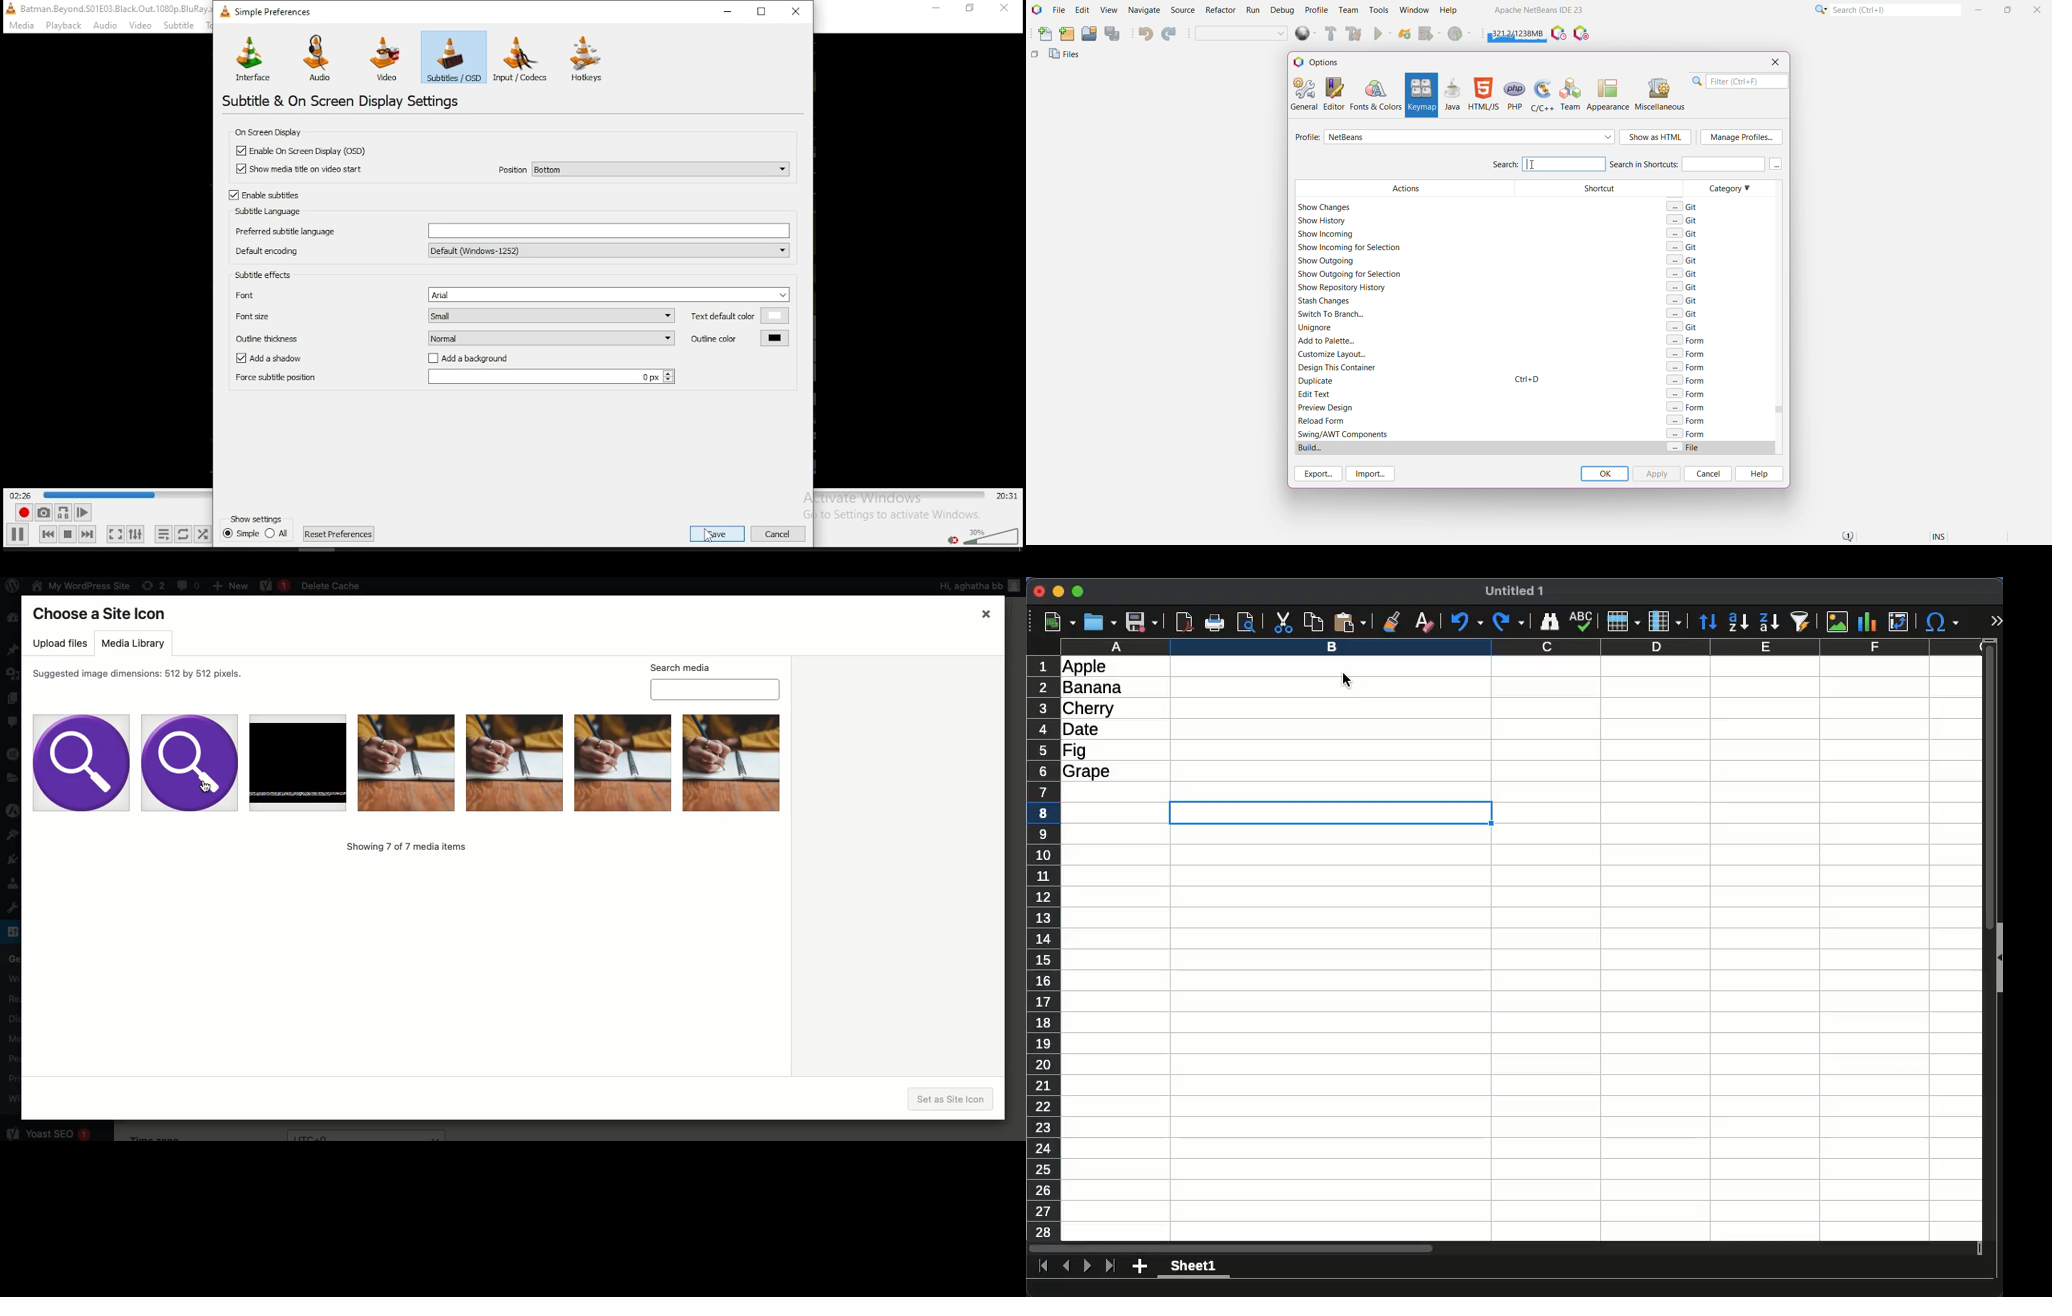 This screenshot has height=1316, width=2072. Describe the element at coordinates (1769, 622) in the screenshot. I see `descending` at that location.